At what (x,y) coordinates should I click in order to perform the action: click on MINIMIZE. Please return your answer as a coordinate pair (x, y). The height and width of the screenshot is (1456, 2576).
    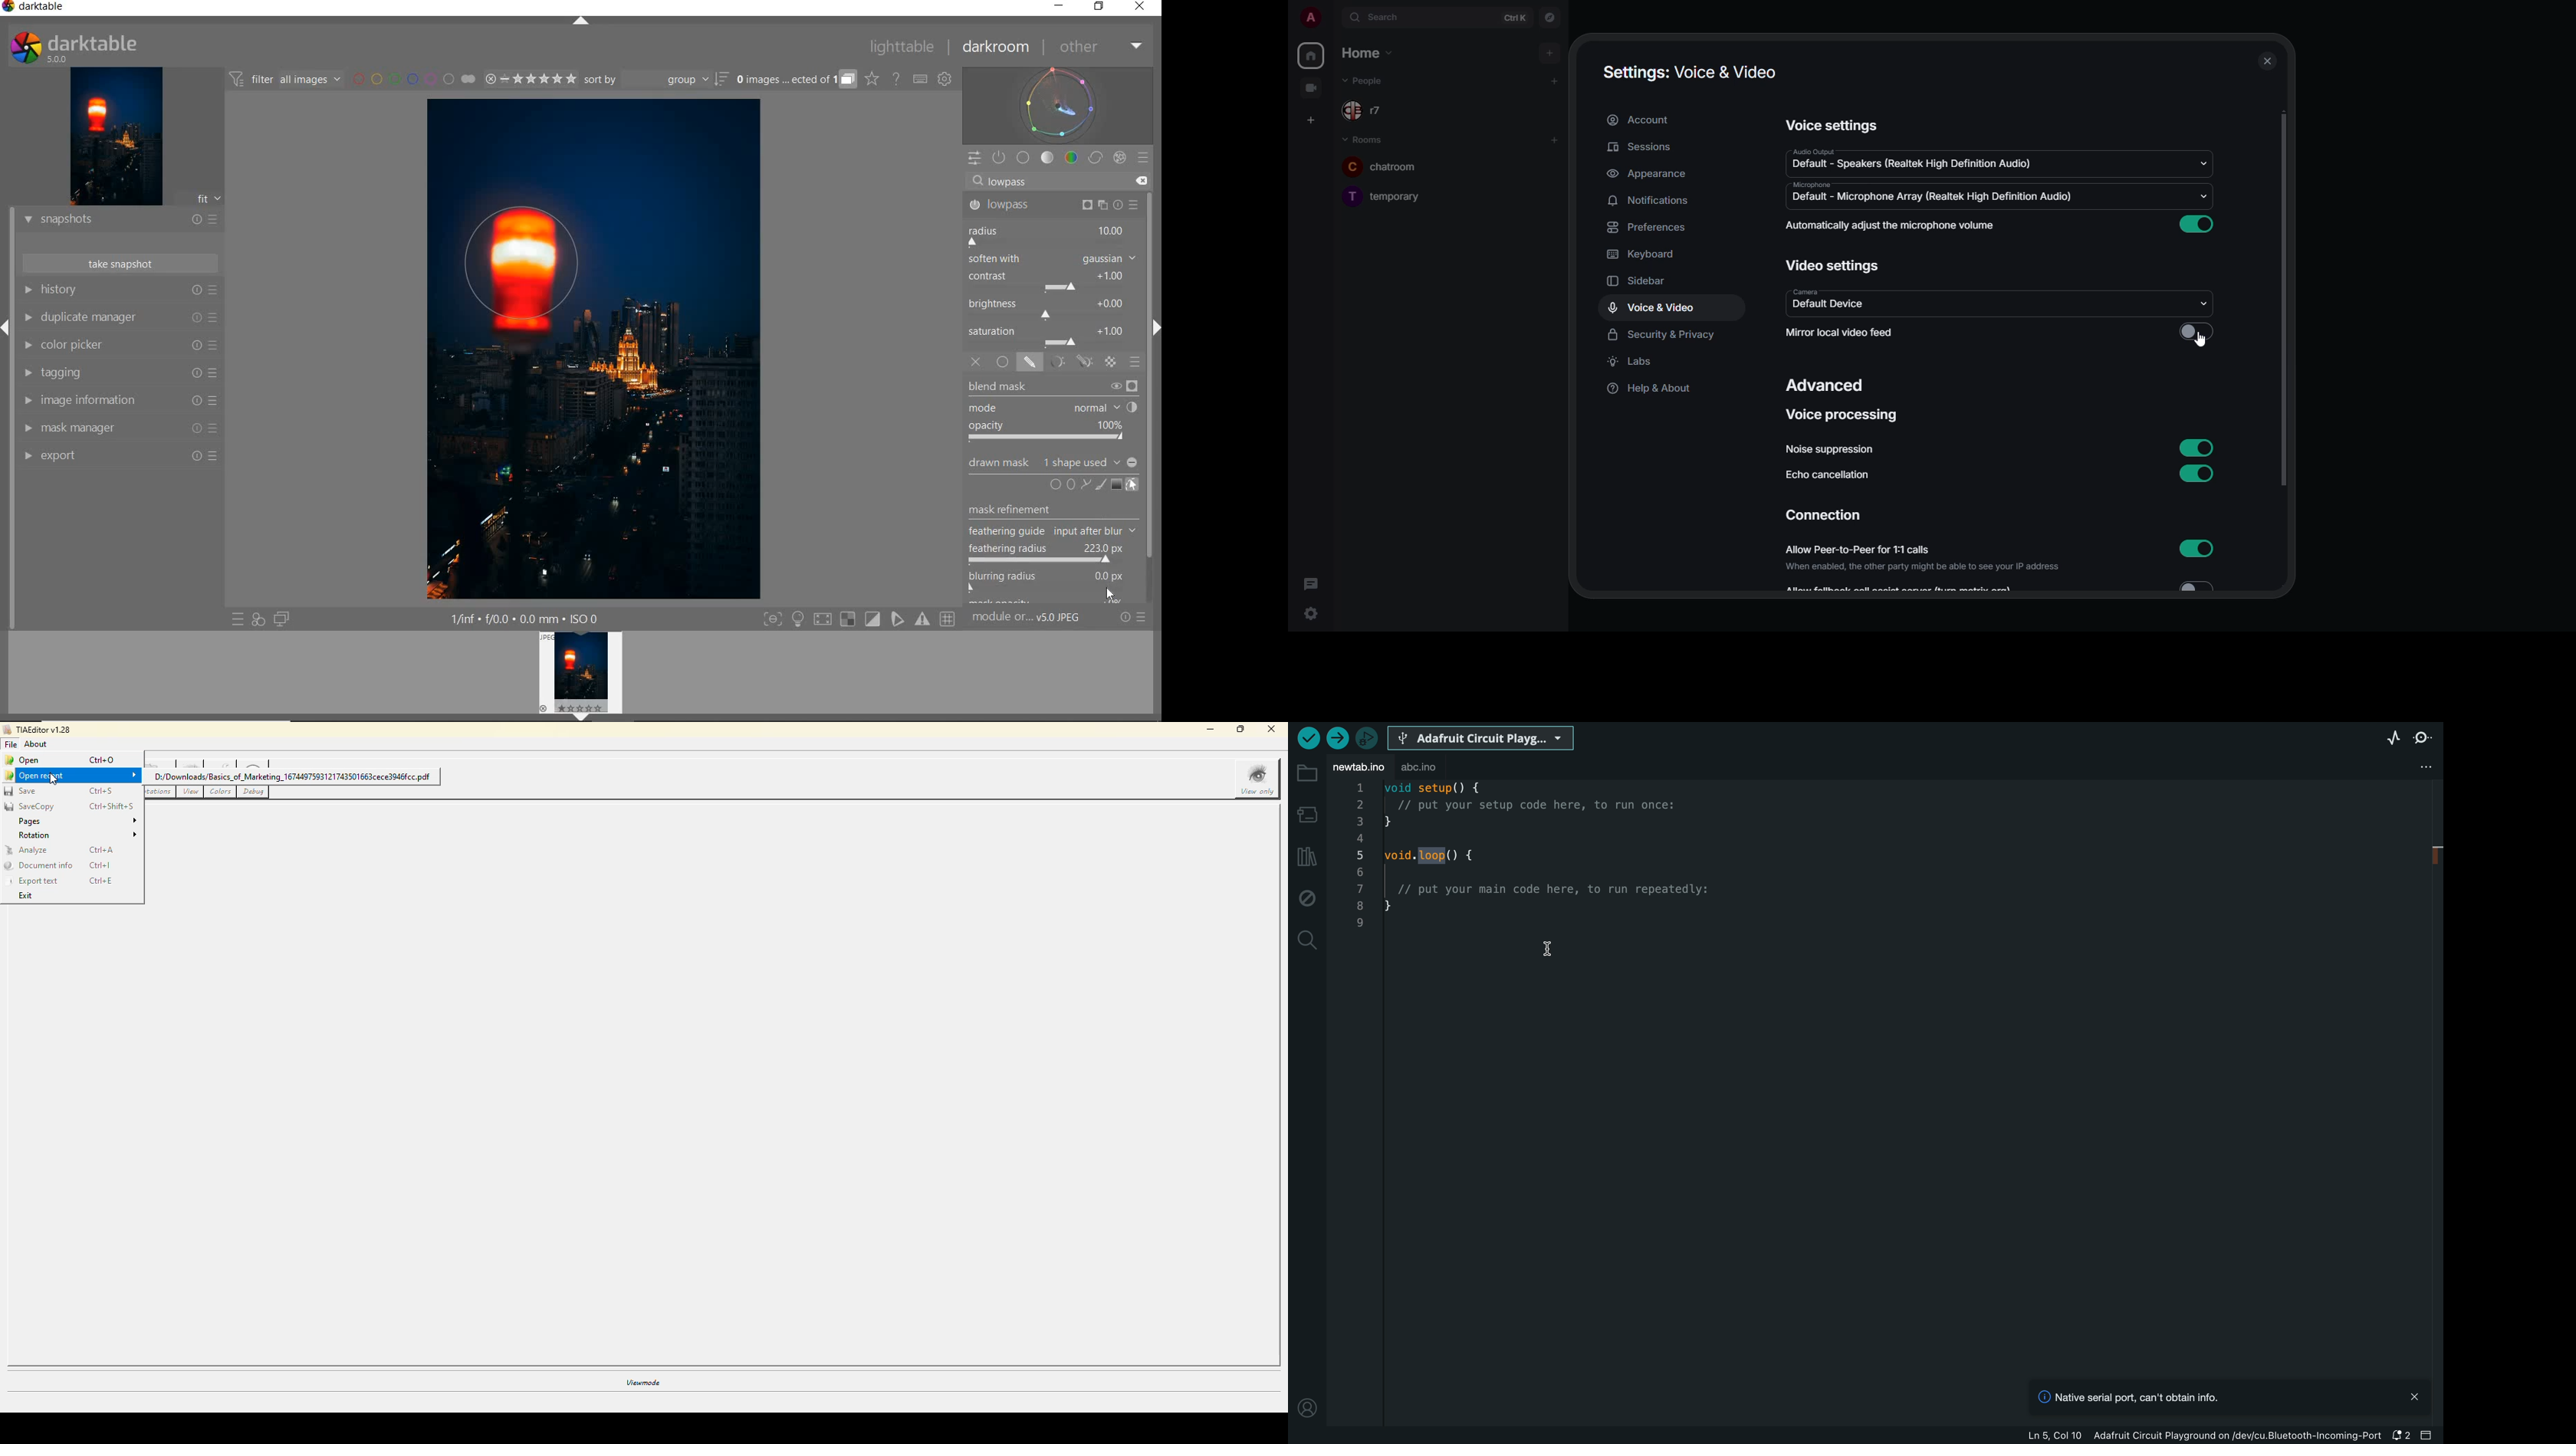
    Looking at the image, I should click on (1058, 7).